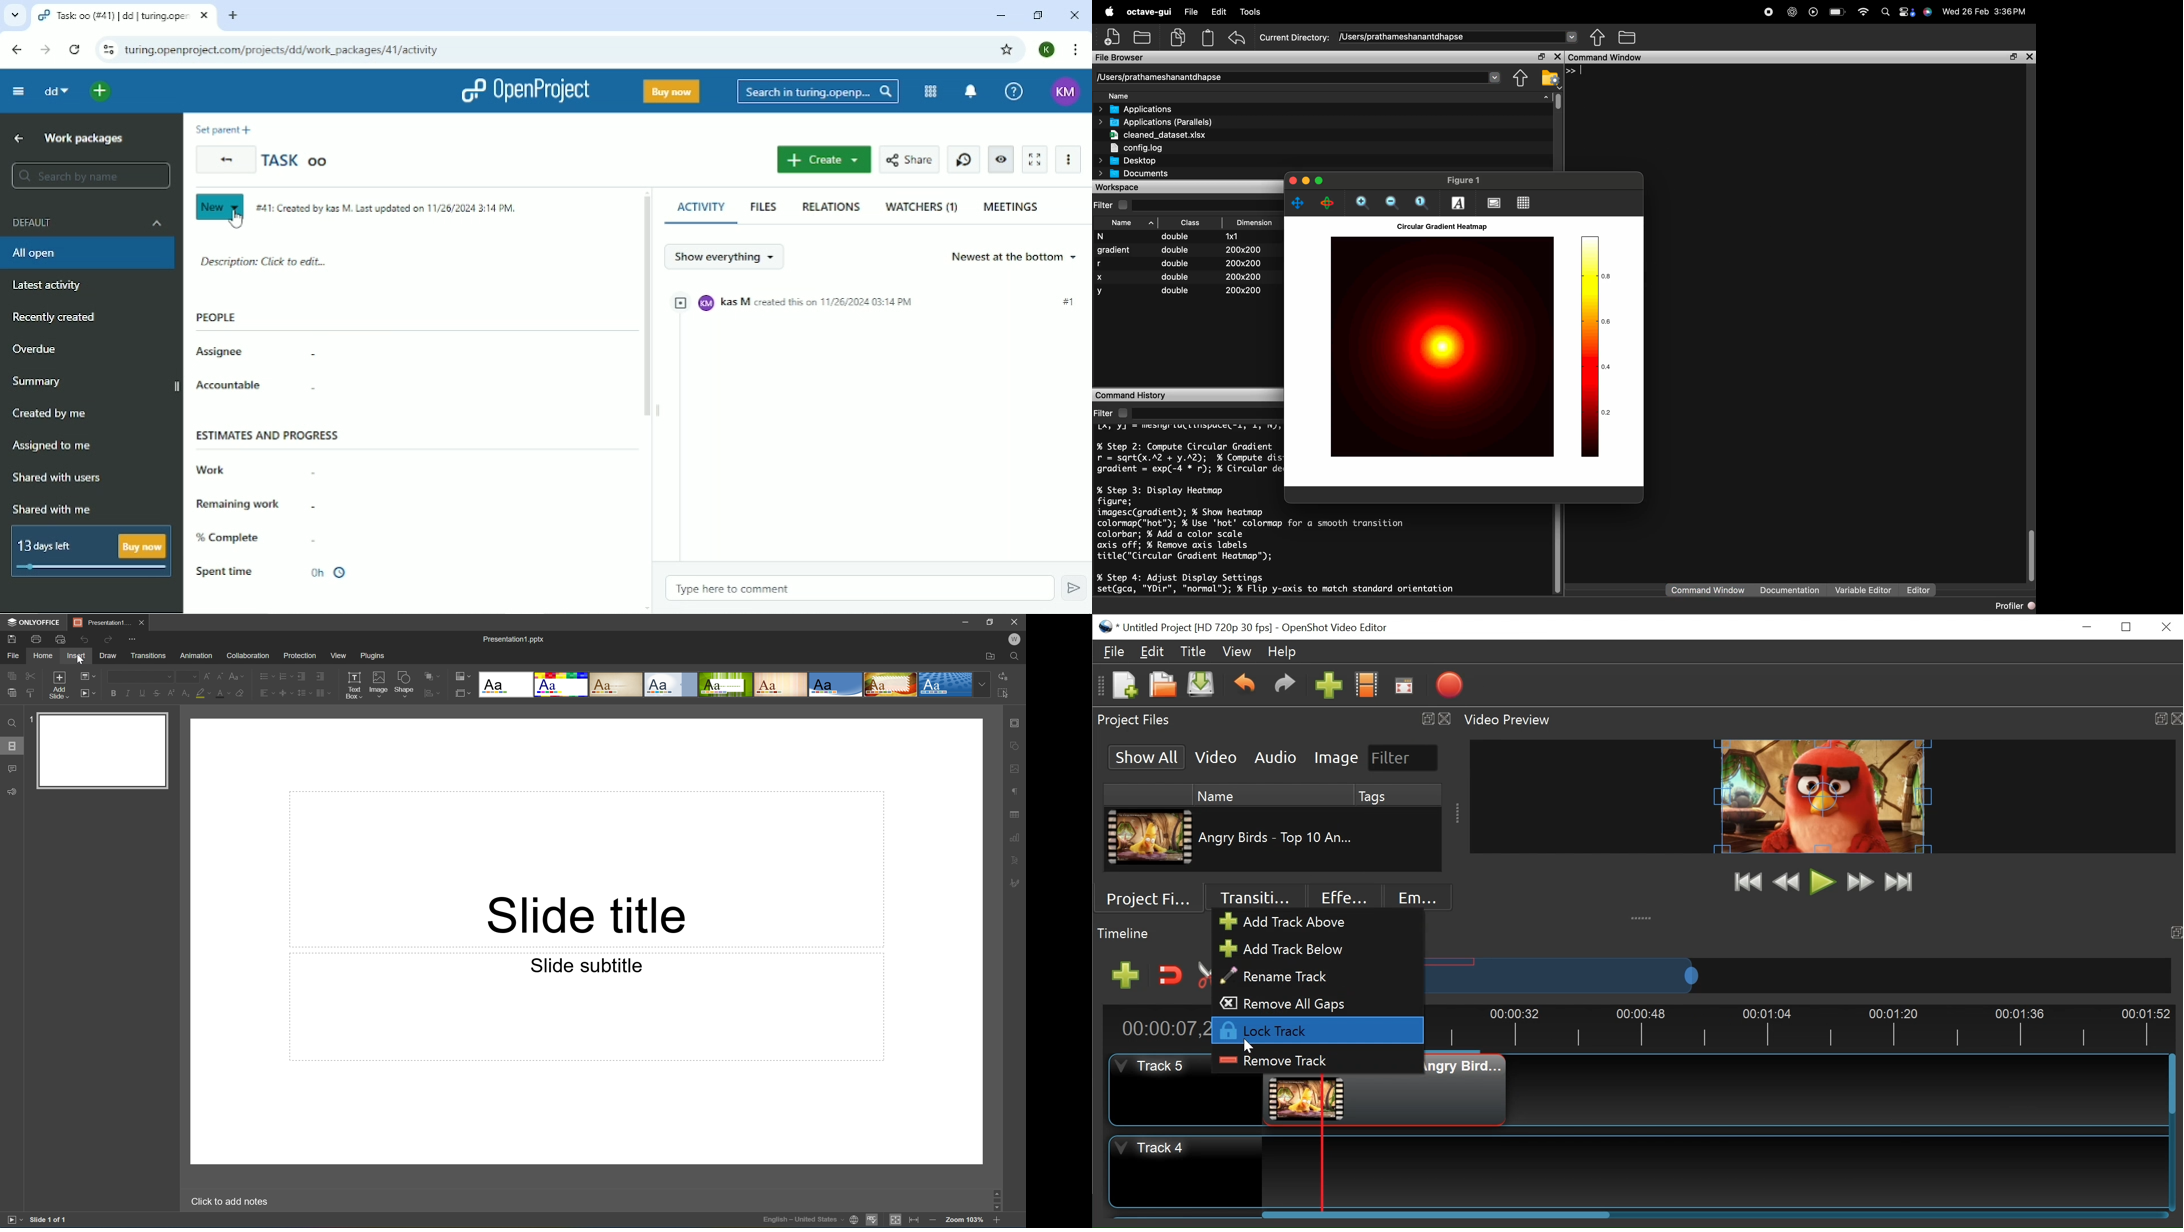 The width and height of the screenshot is (2184, 1232). Describe the element at coordinates (732, 589) in the screenshot. I see `Type here to comment` at that location.